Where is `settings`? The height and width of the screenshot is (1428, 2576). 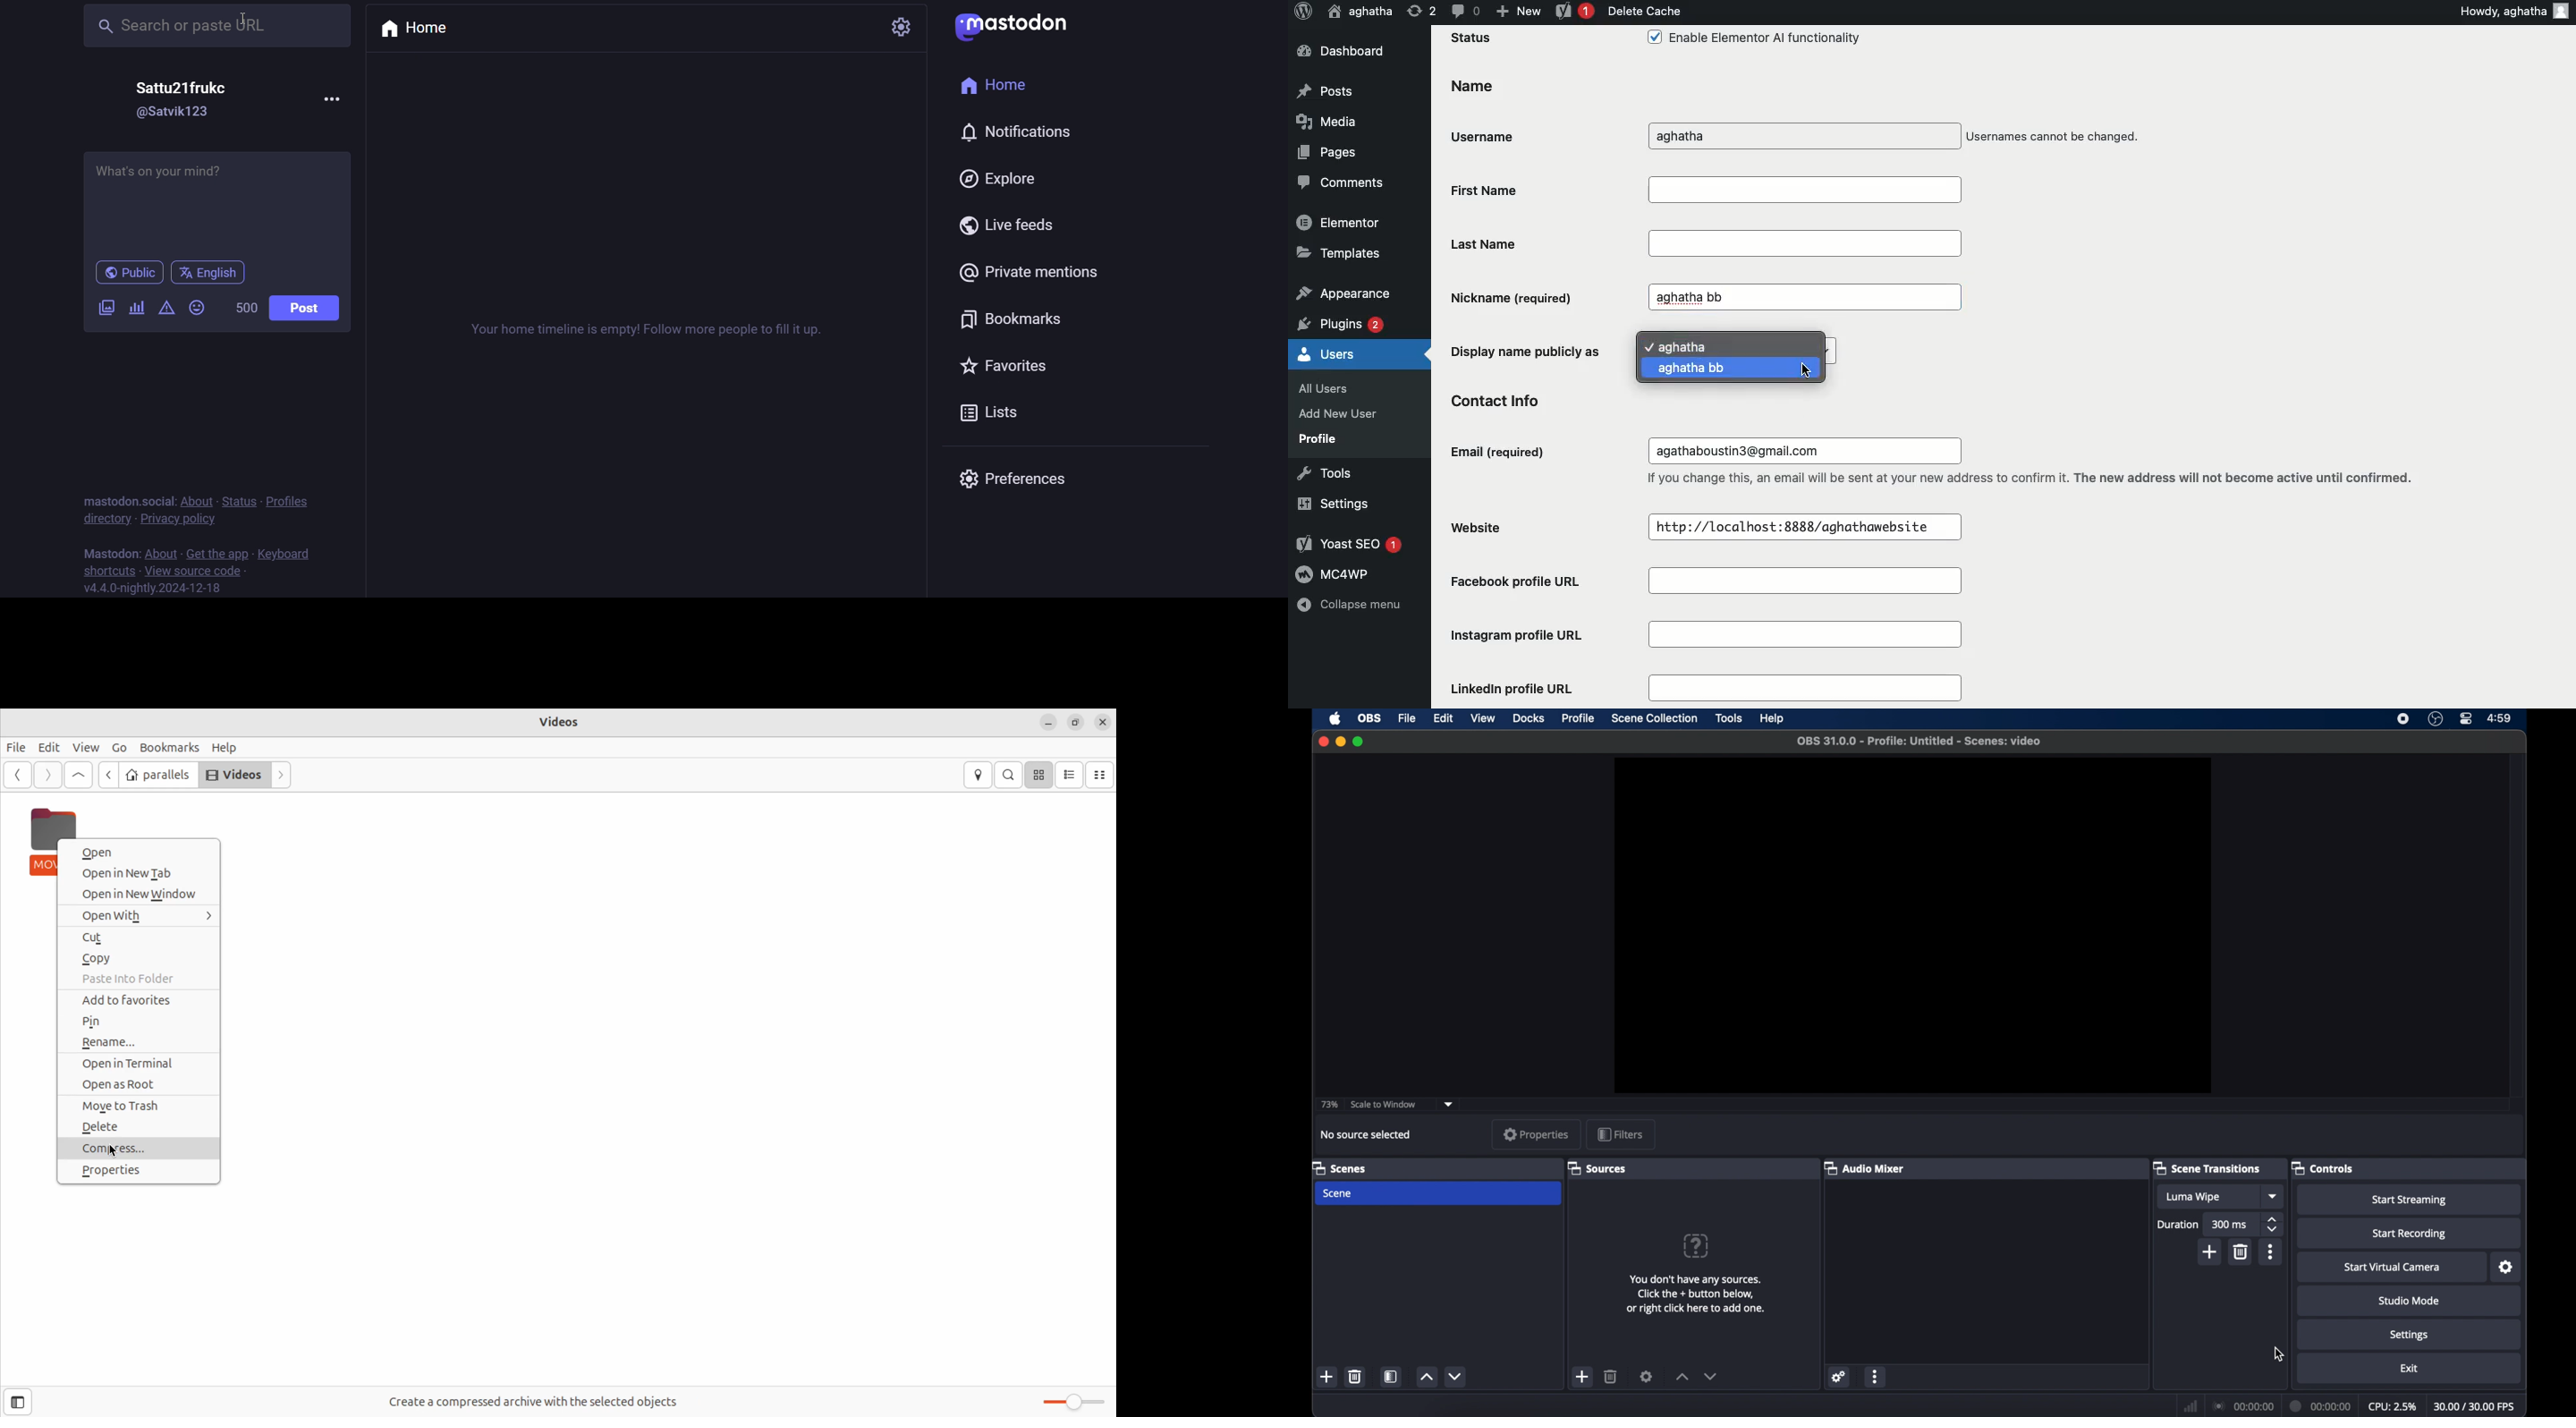 settings is located at coordinates (1839, 1376).